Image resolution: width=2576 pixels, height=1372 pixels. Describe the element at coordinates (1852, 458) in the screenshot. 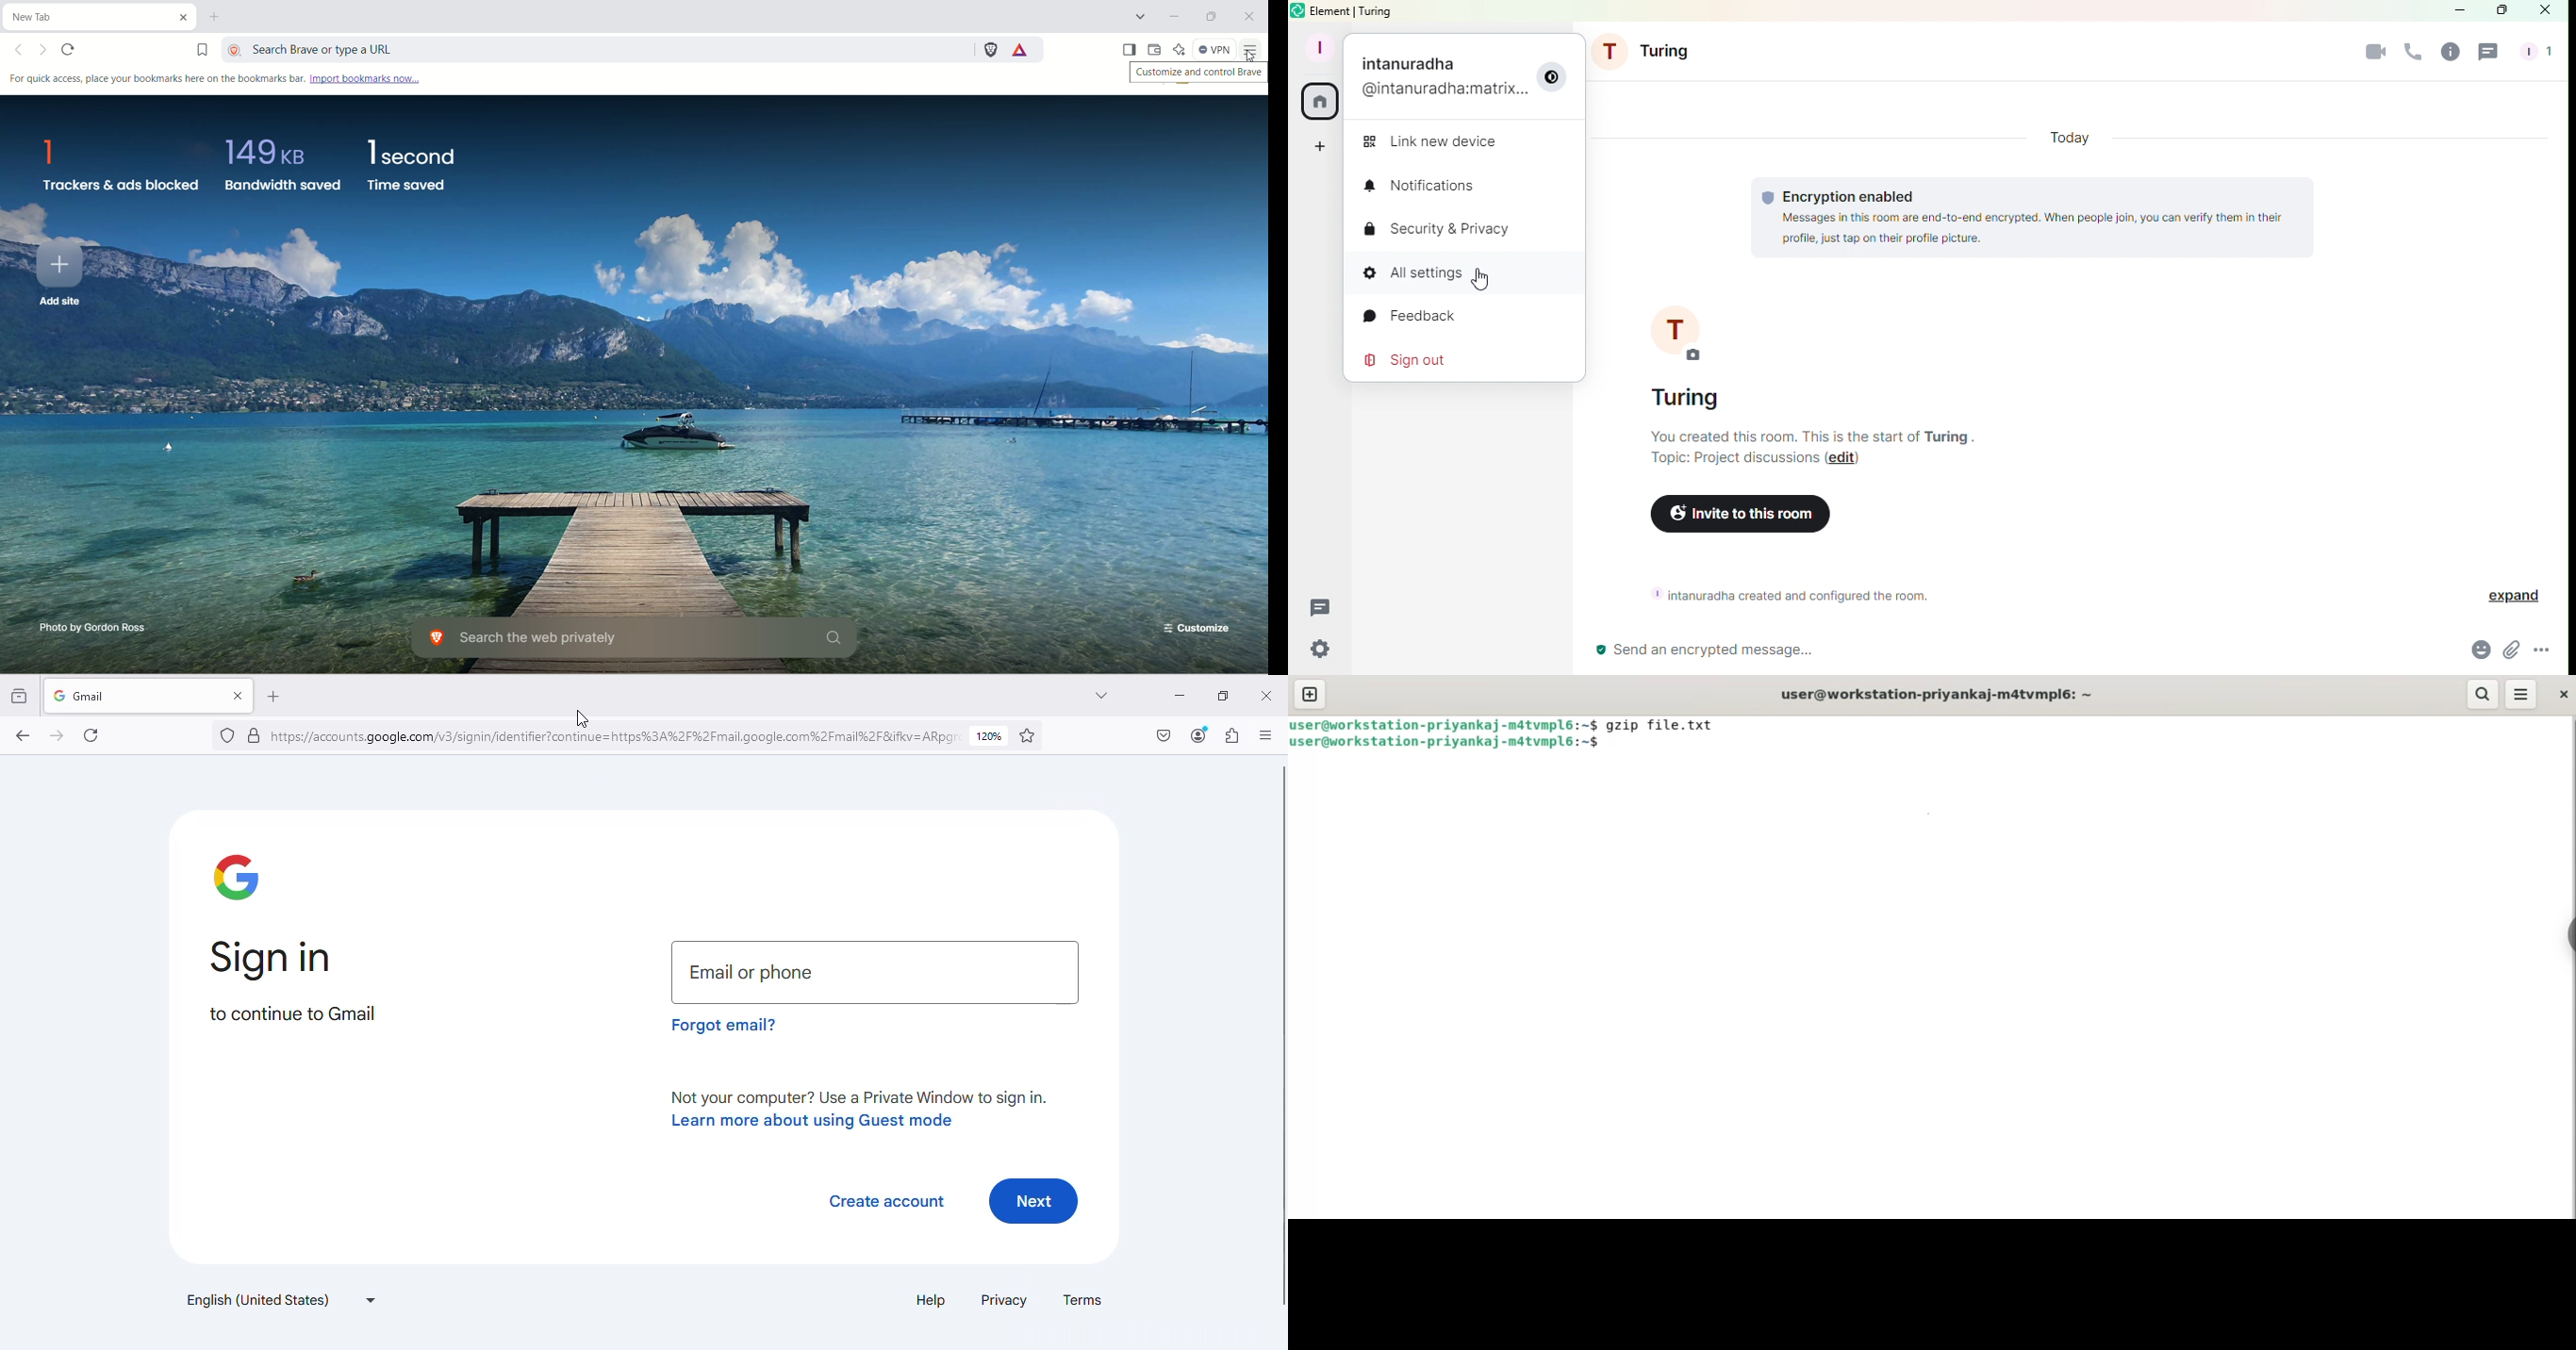

I see `Edit` at that location.